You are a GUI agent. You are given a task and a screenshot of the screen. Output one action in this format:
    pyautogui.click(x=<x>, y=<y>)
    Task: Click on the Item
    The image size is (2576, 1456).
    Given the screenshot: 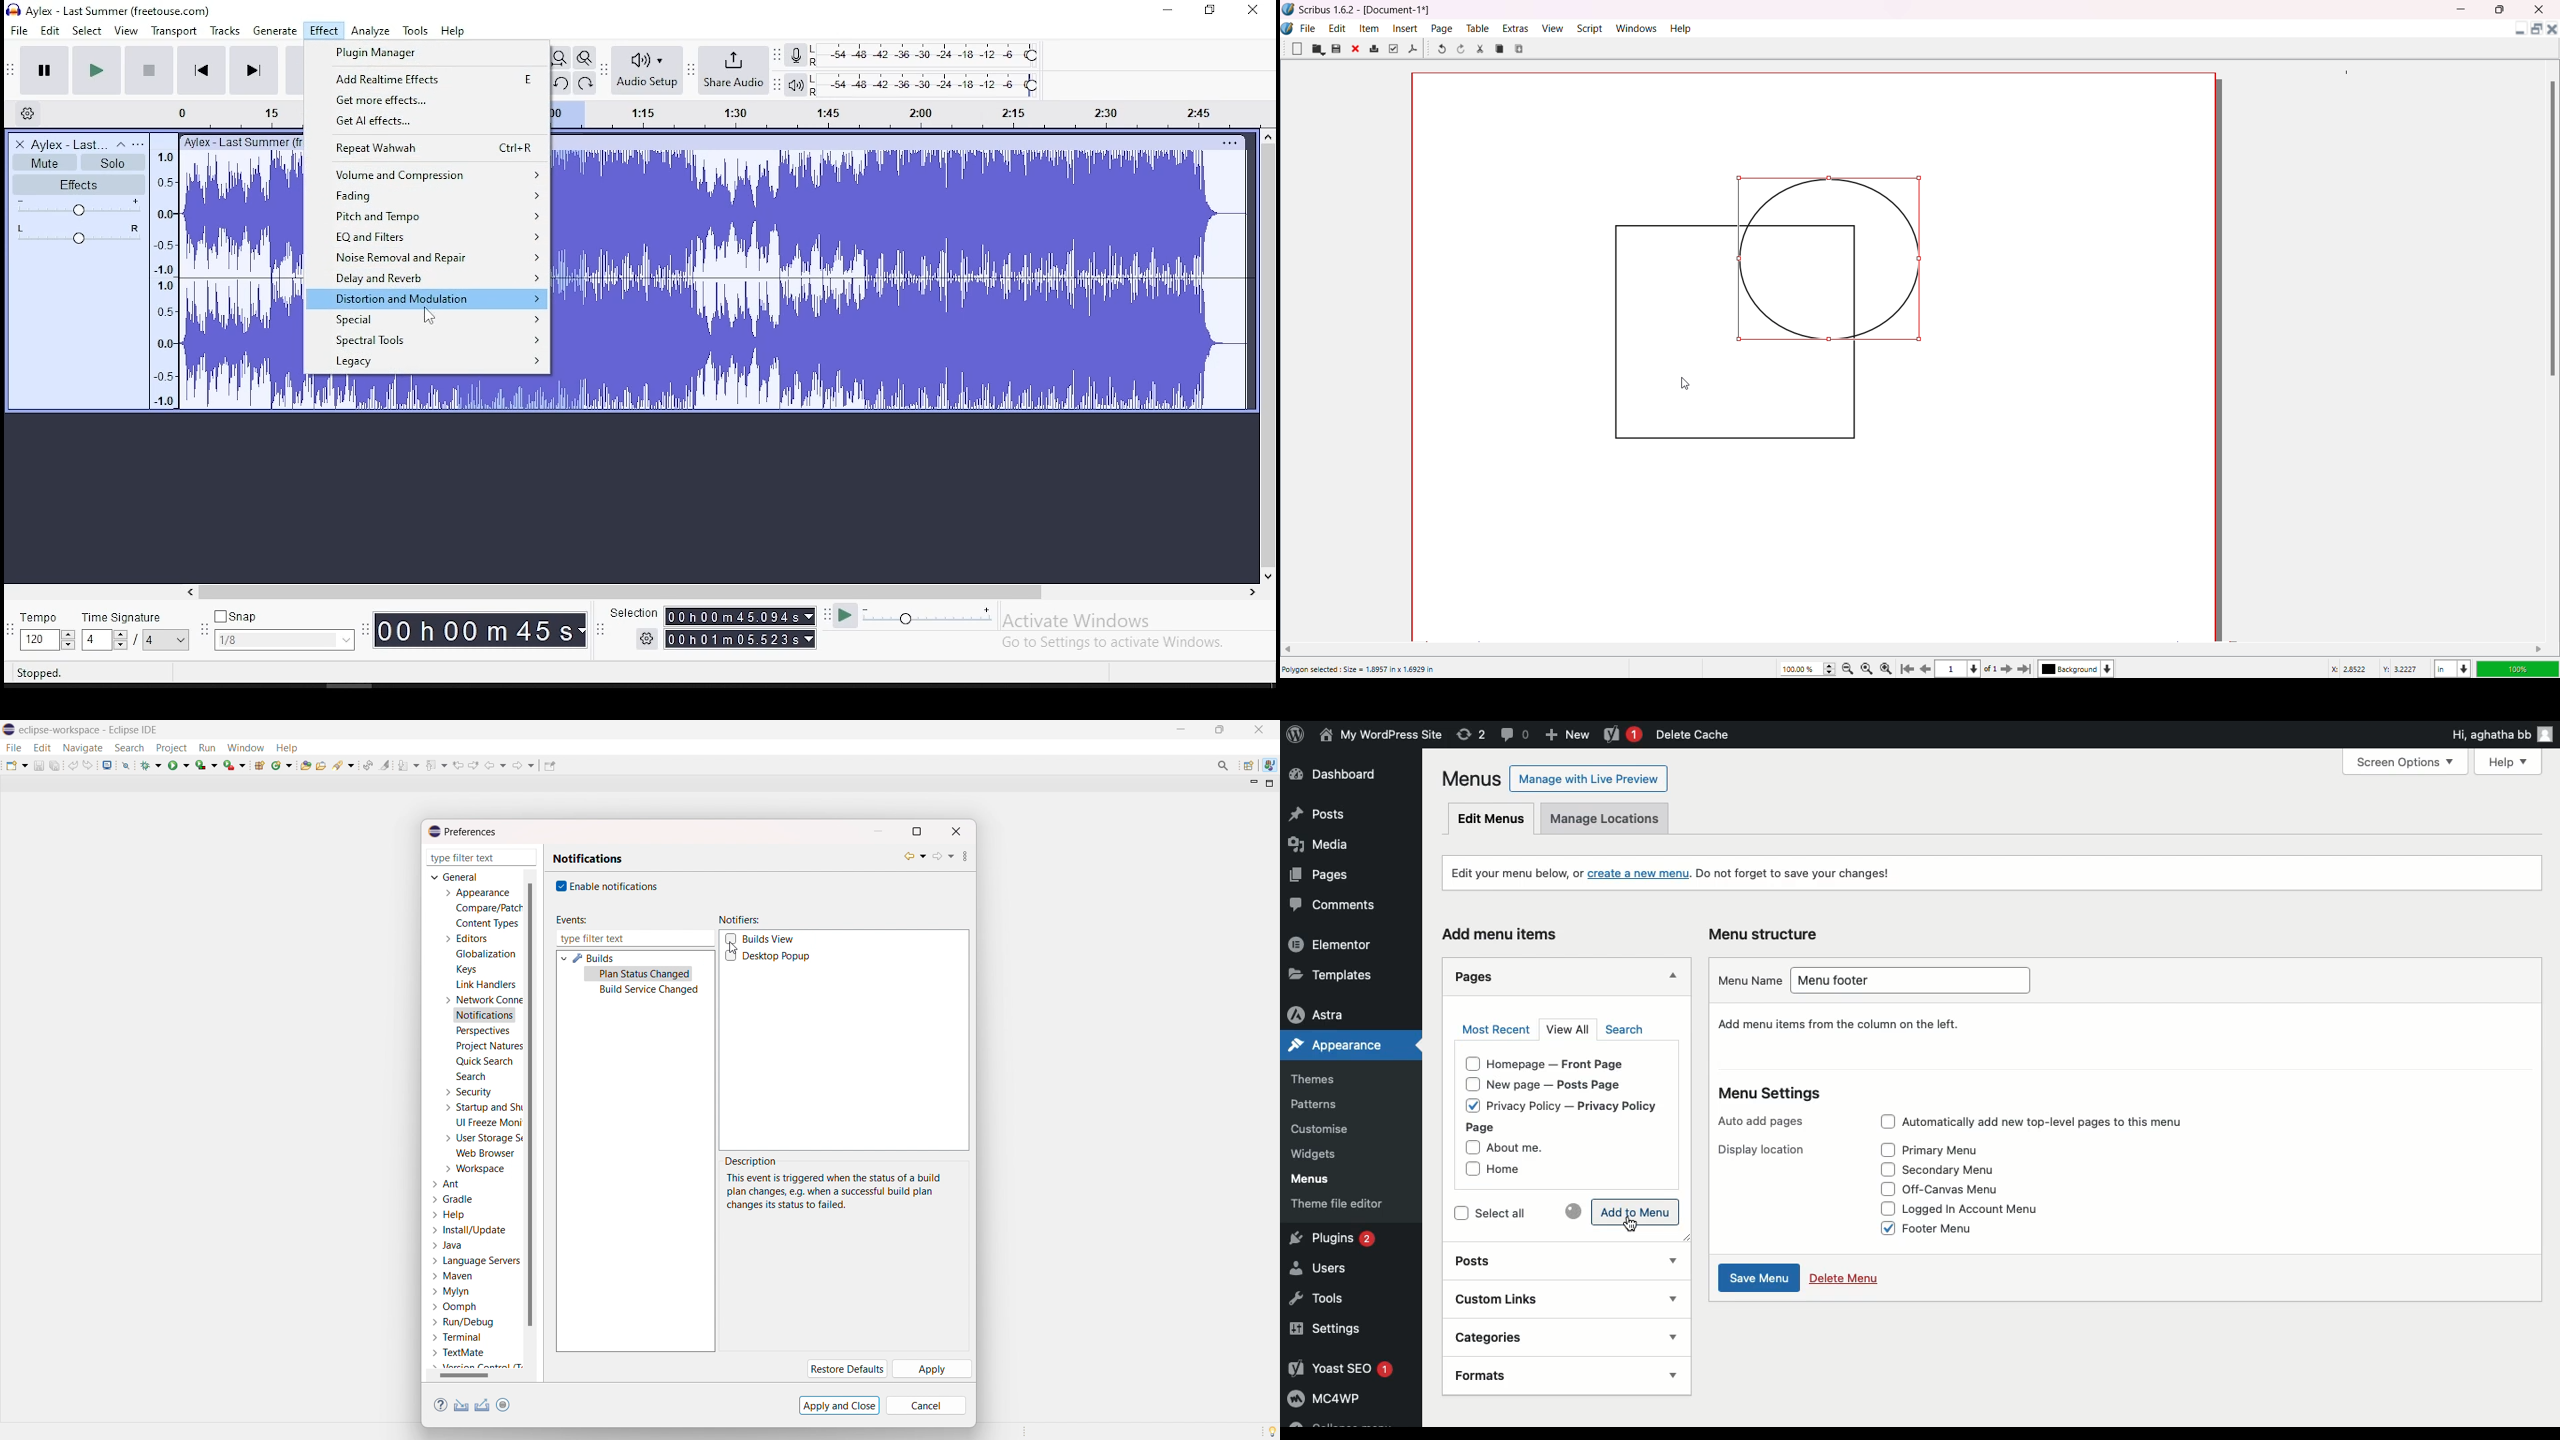 What is the action you would take?
    pyautogui.click(x=1371, y=28)
    